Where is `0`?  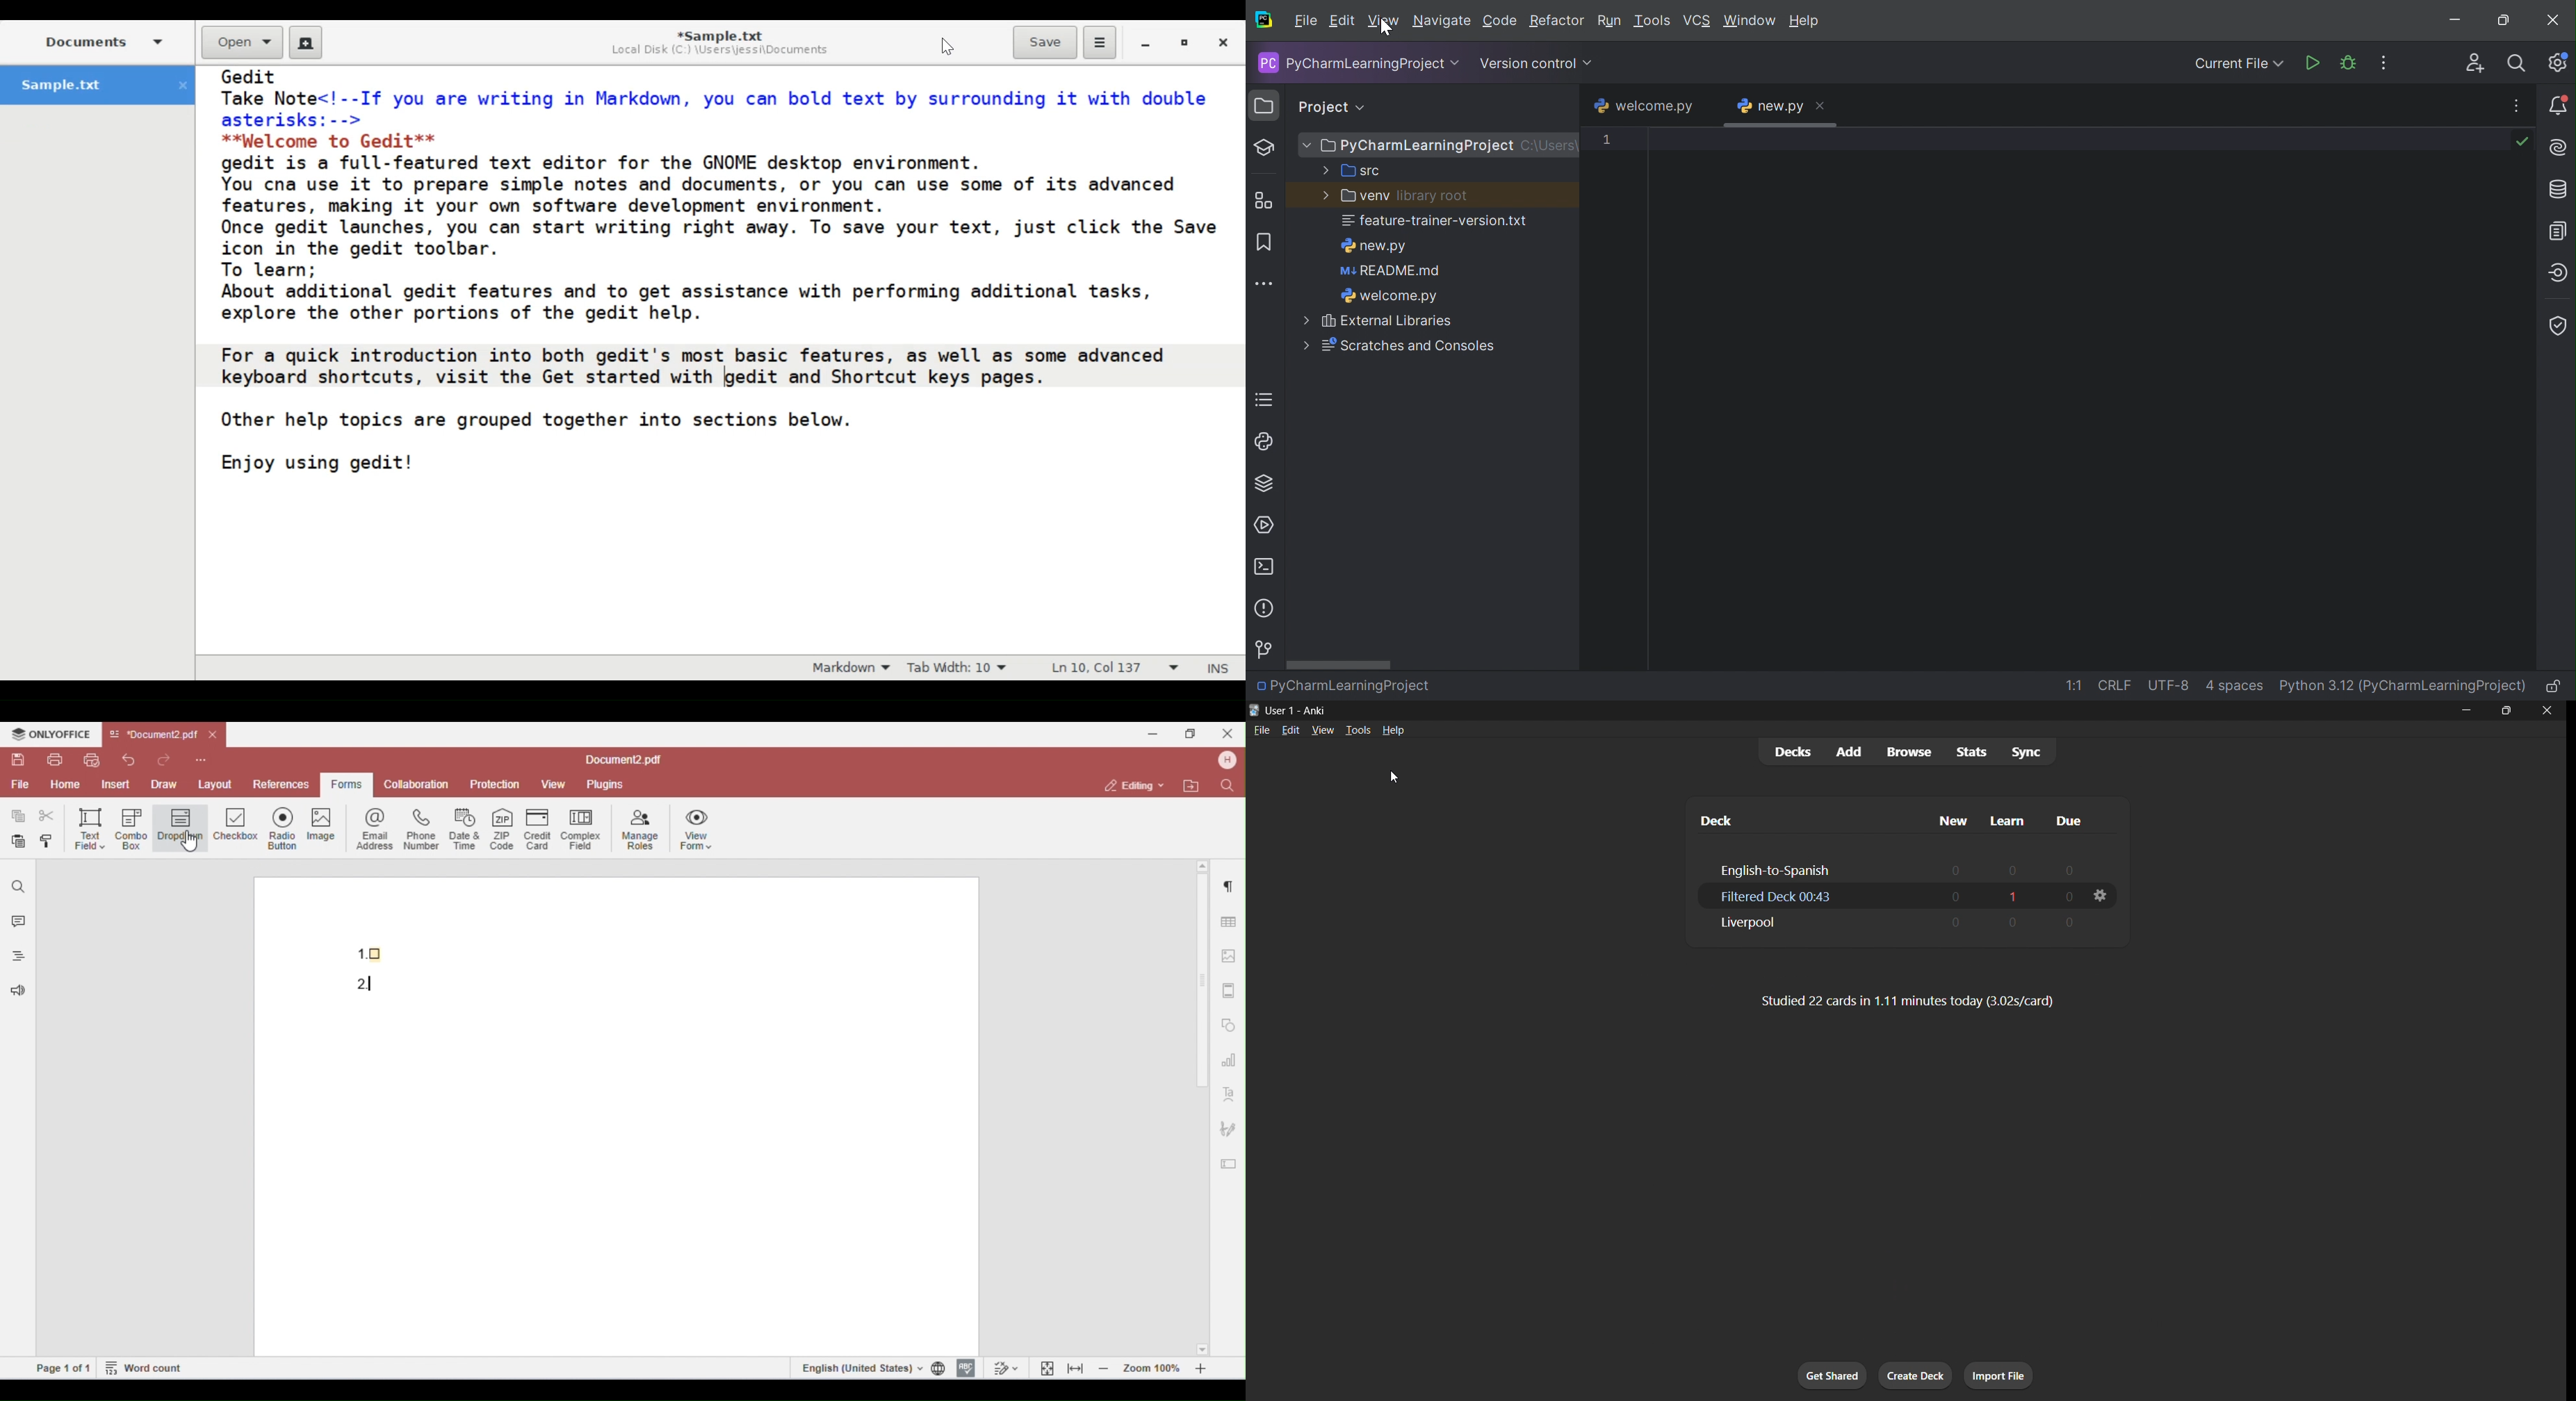 0 is located at coordinates (2014, 868).